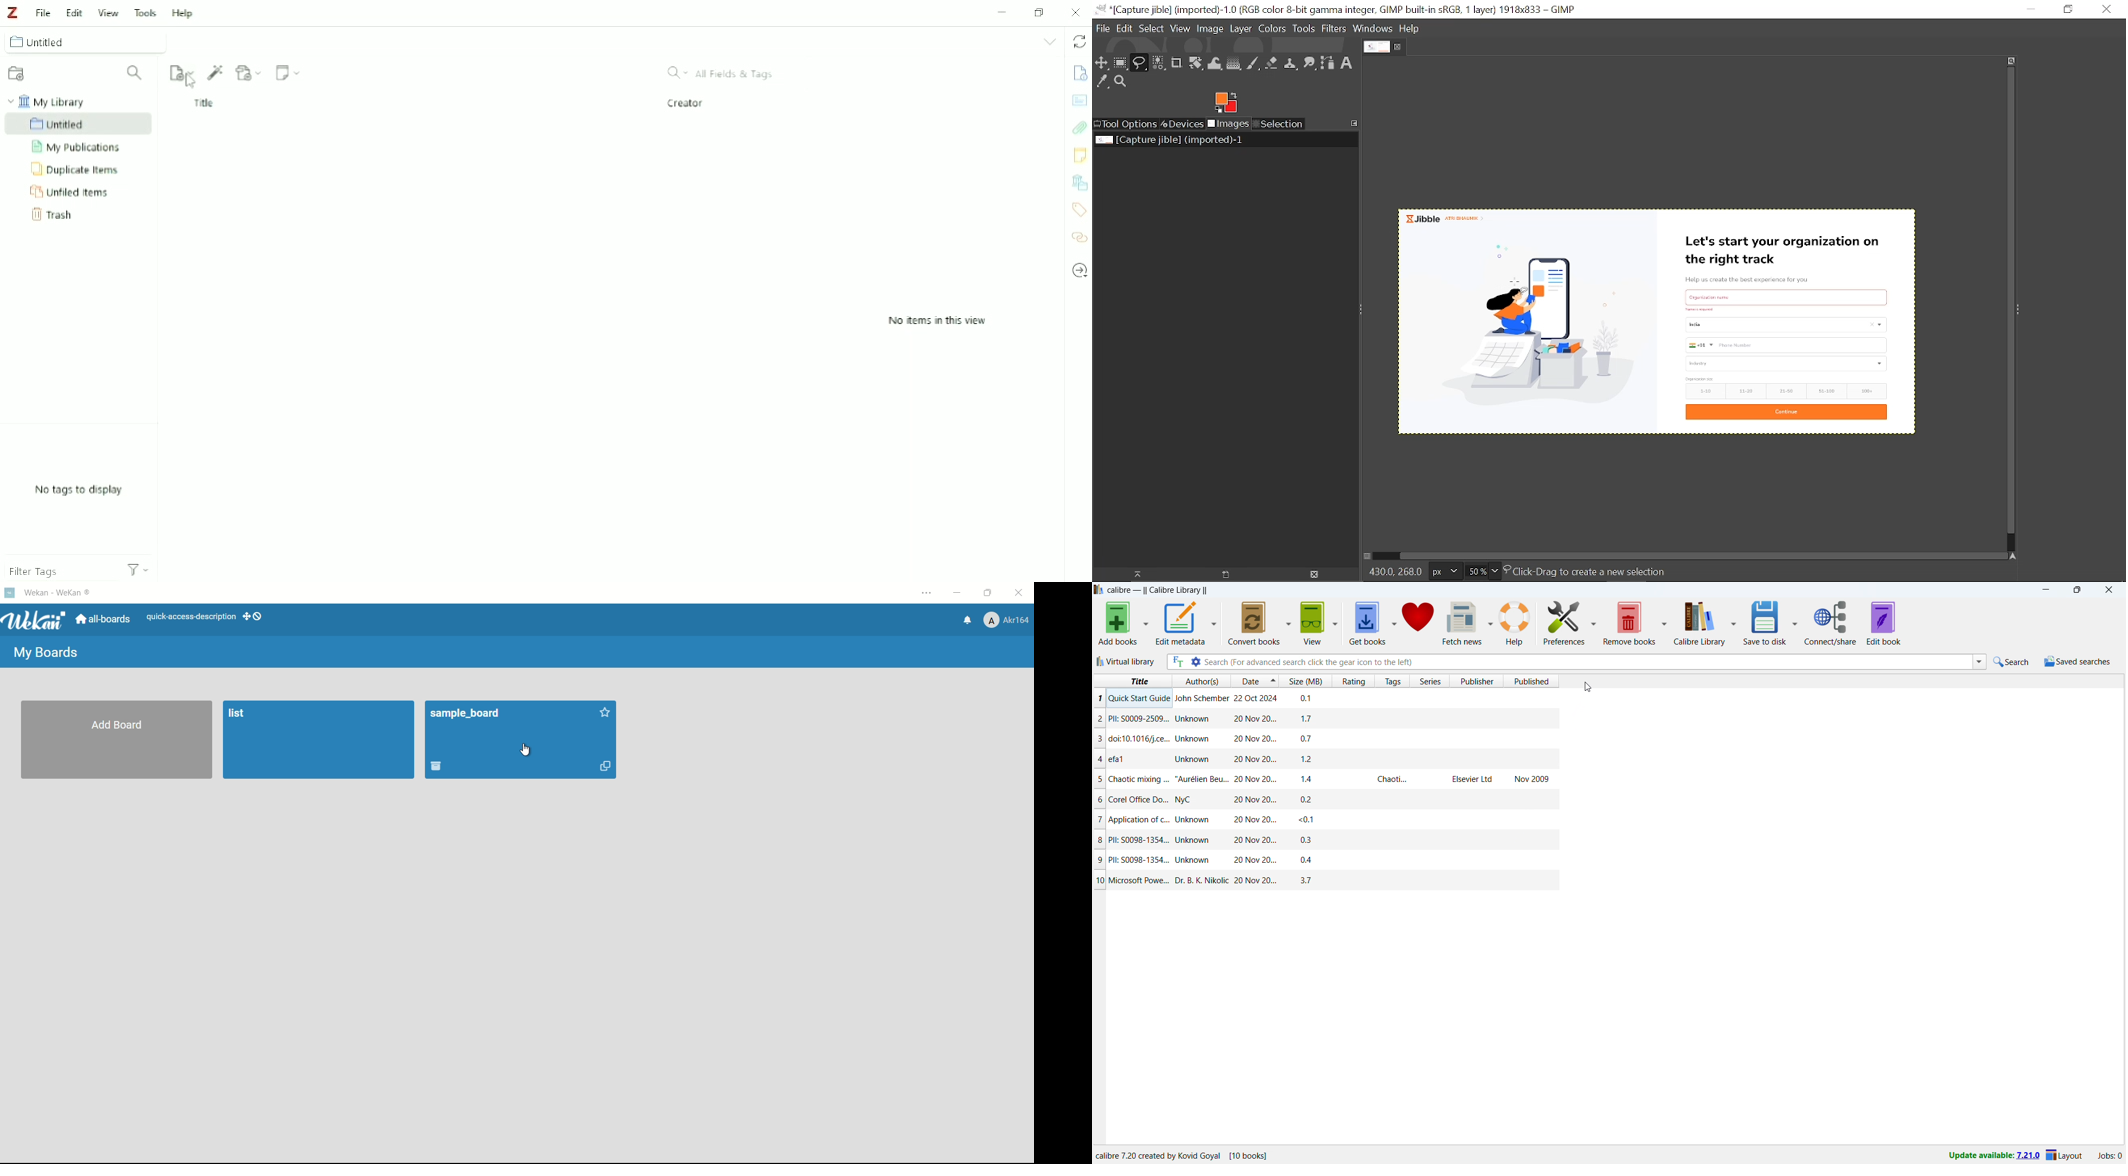 The height and width of the screenshot is (1176, 2128). What do you see at coordinates (250, 71) in the screenshot?
I see `Add Attachment` at bounding box center [250, 71].